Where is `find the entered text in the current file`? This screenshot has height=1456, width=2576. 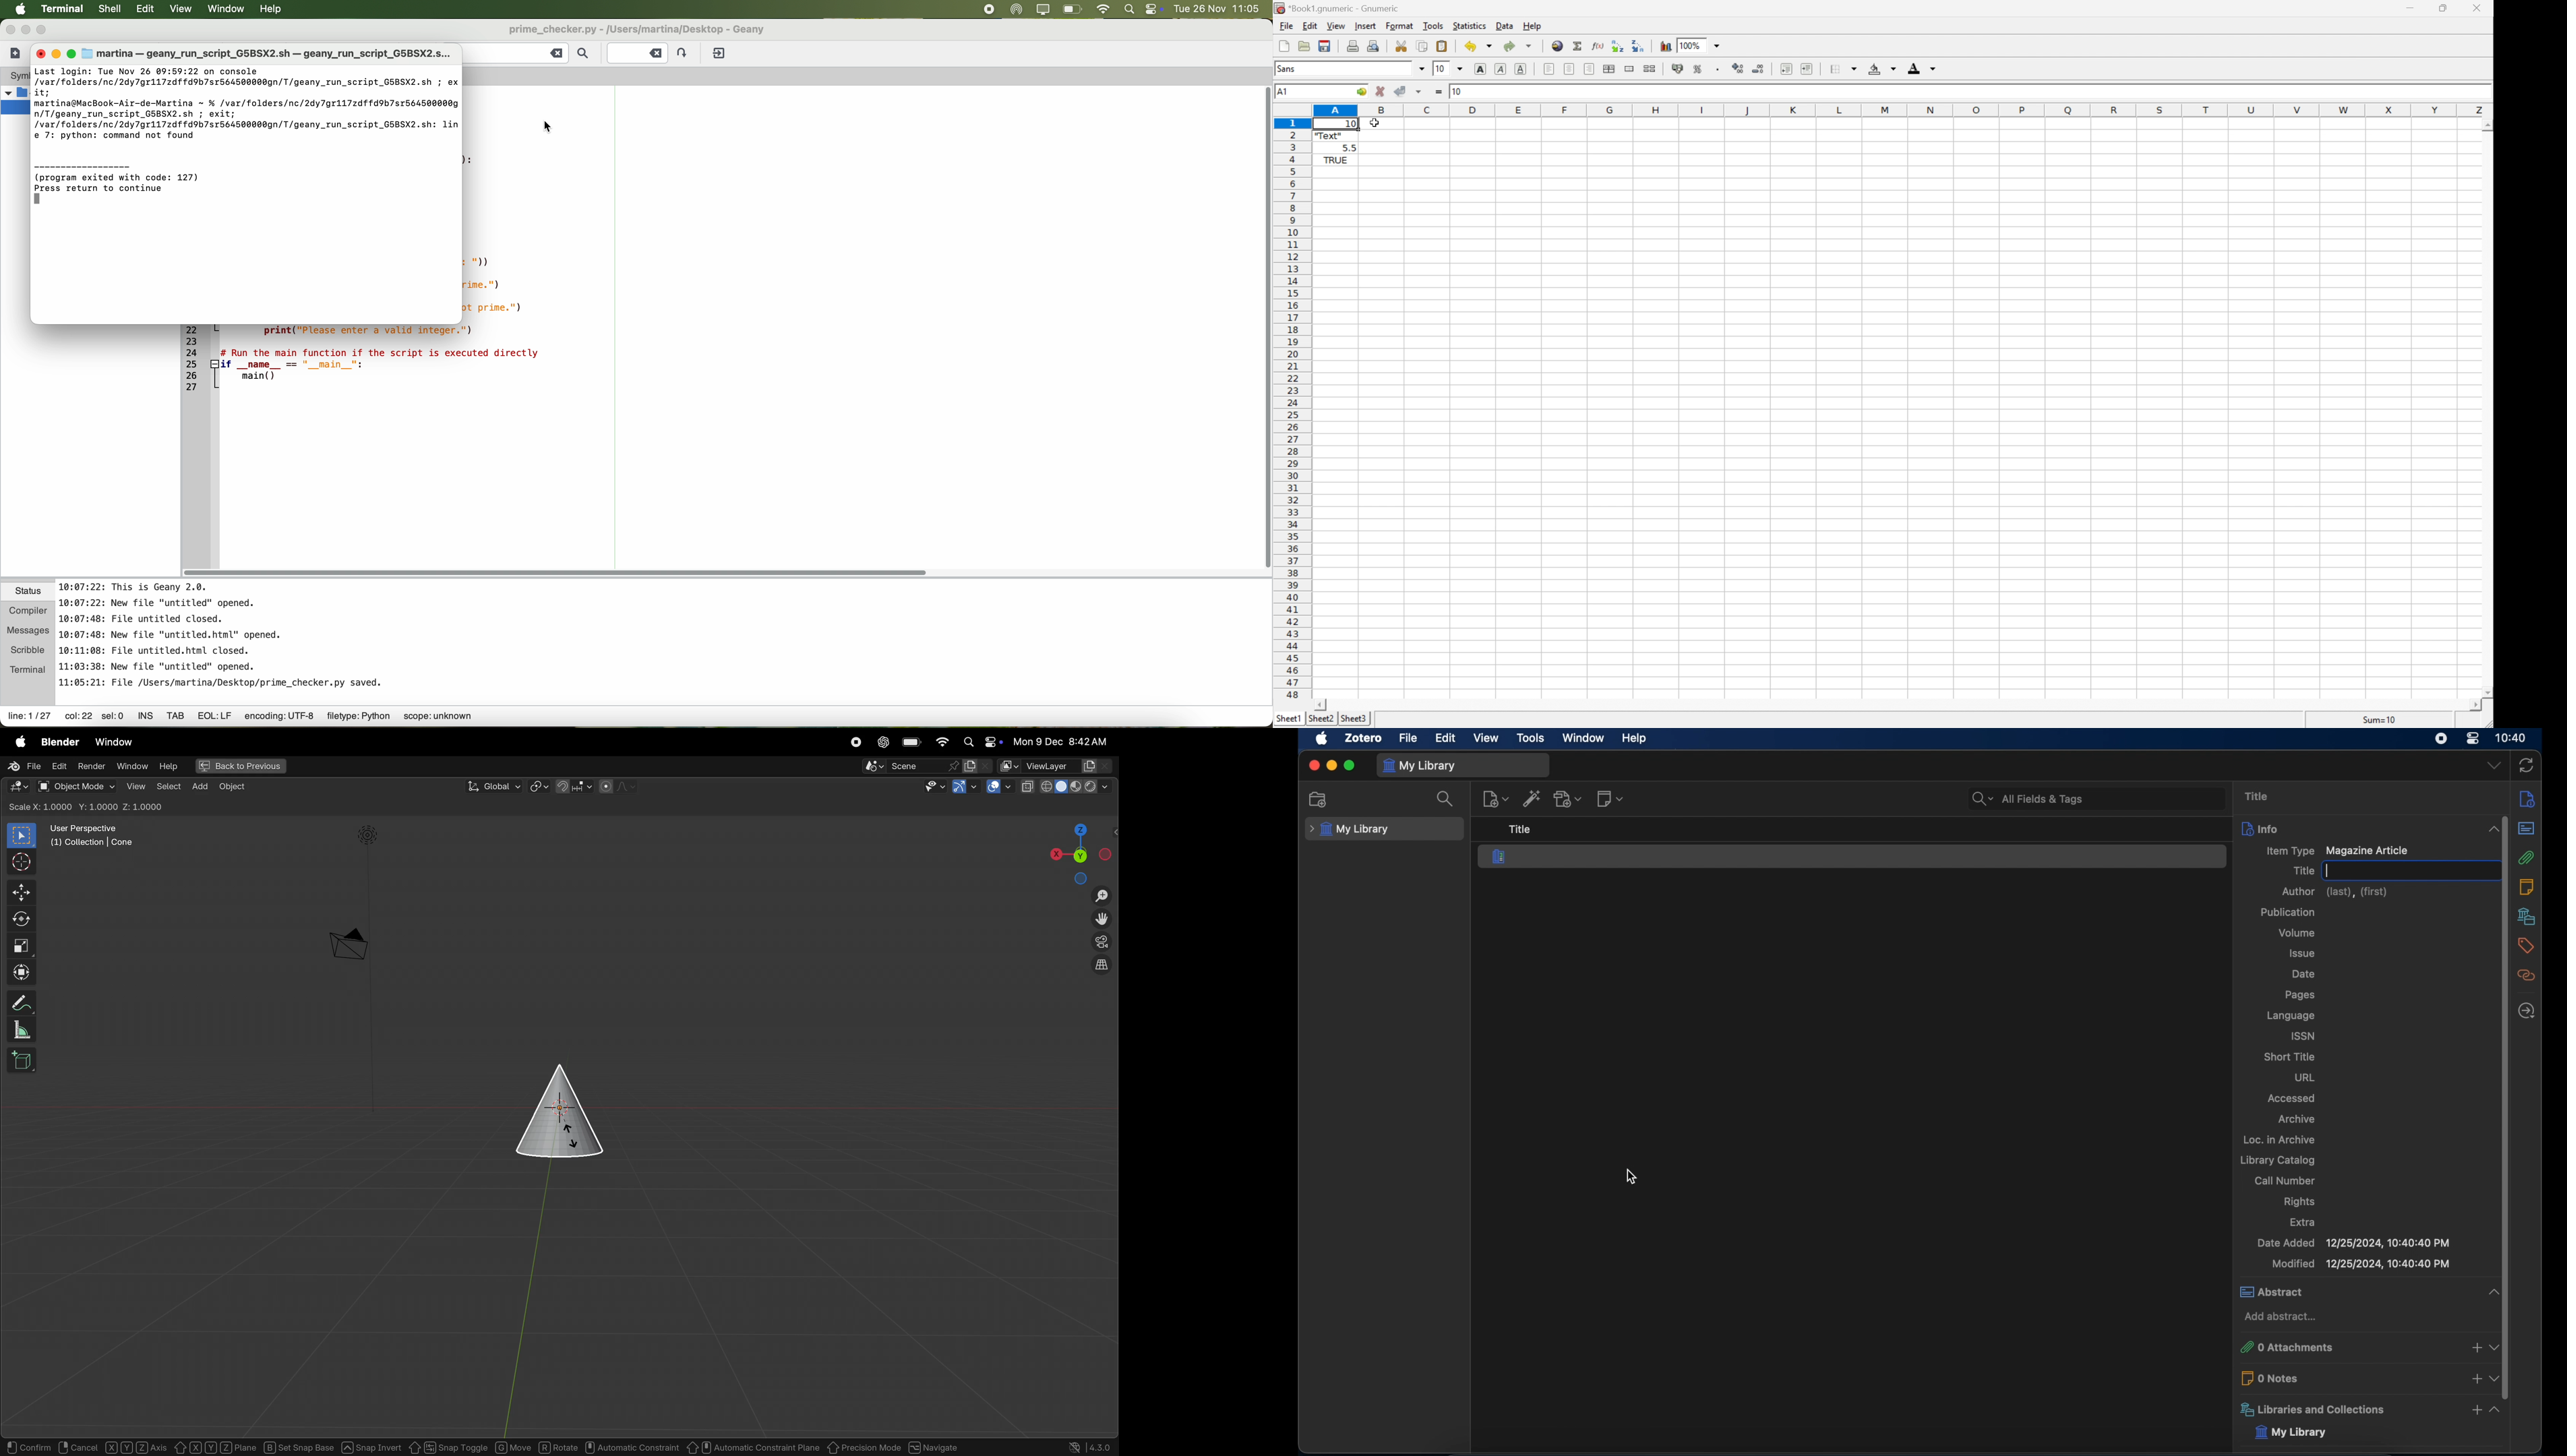
find the entered text in the current file is located at coordinates (528, 54).